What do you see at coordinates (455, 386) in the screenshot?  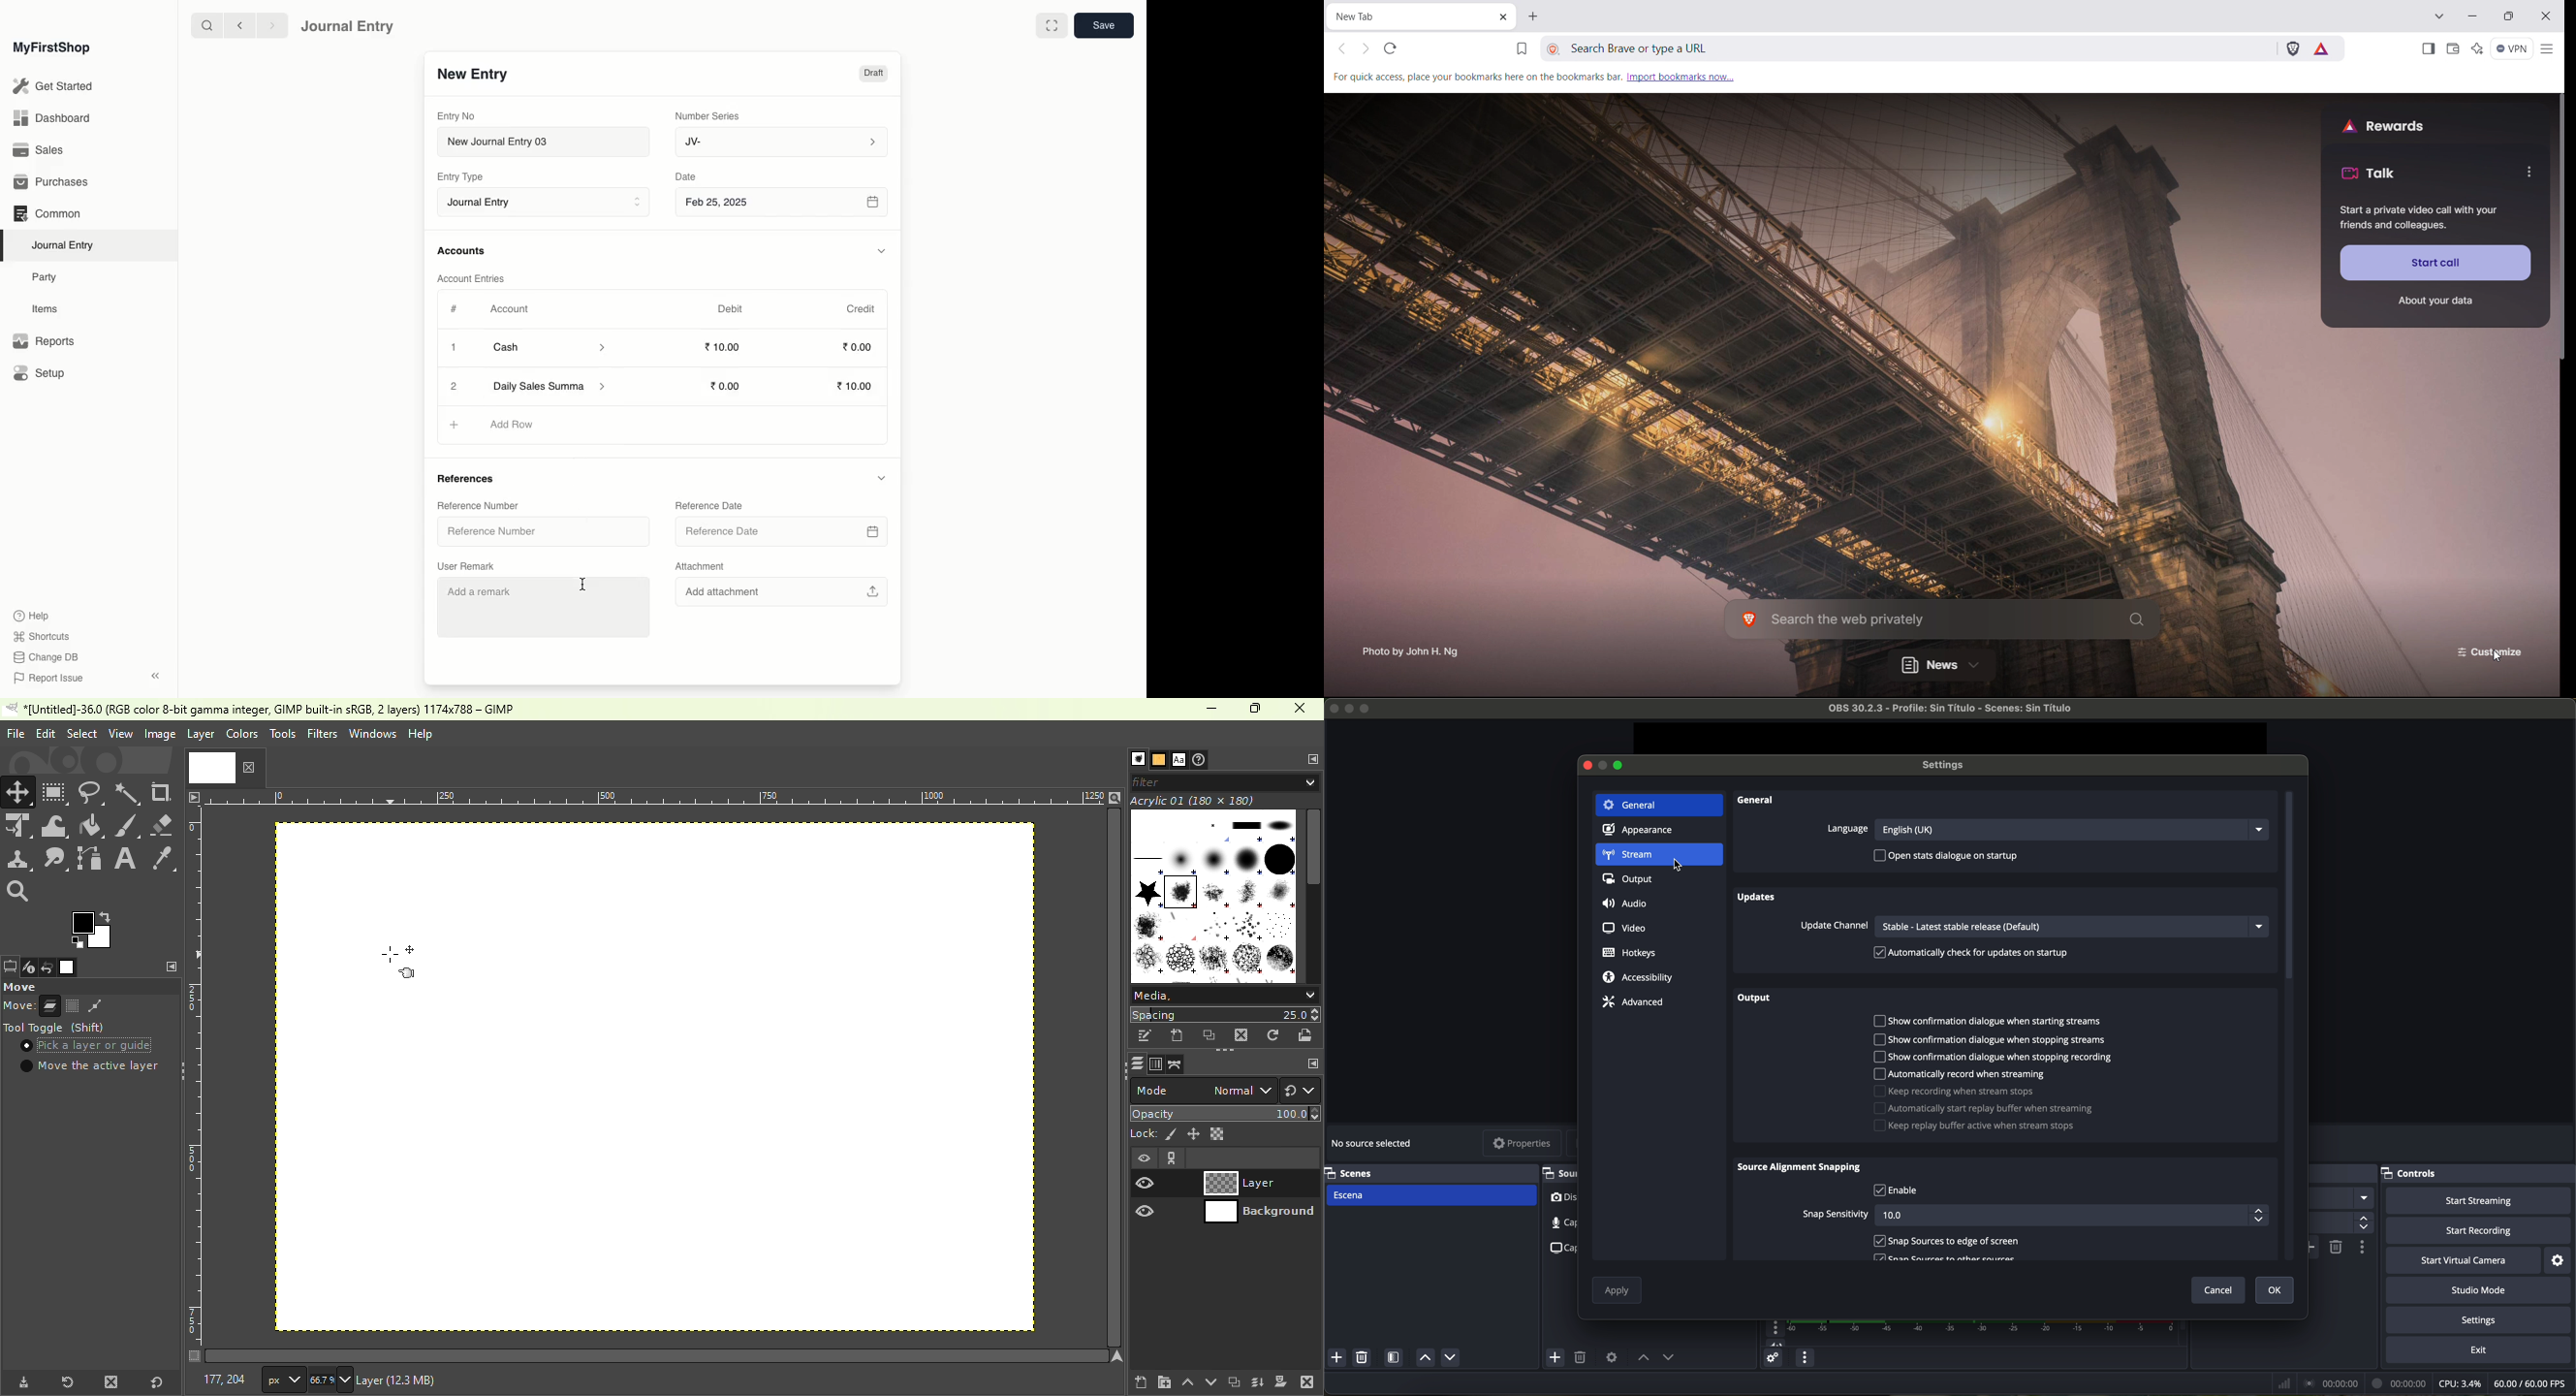 I see `Close` at bounding box center [455, 386].